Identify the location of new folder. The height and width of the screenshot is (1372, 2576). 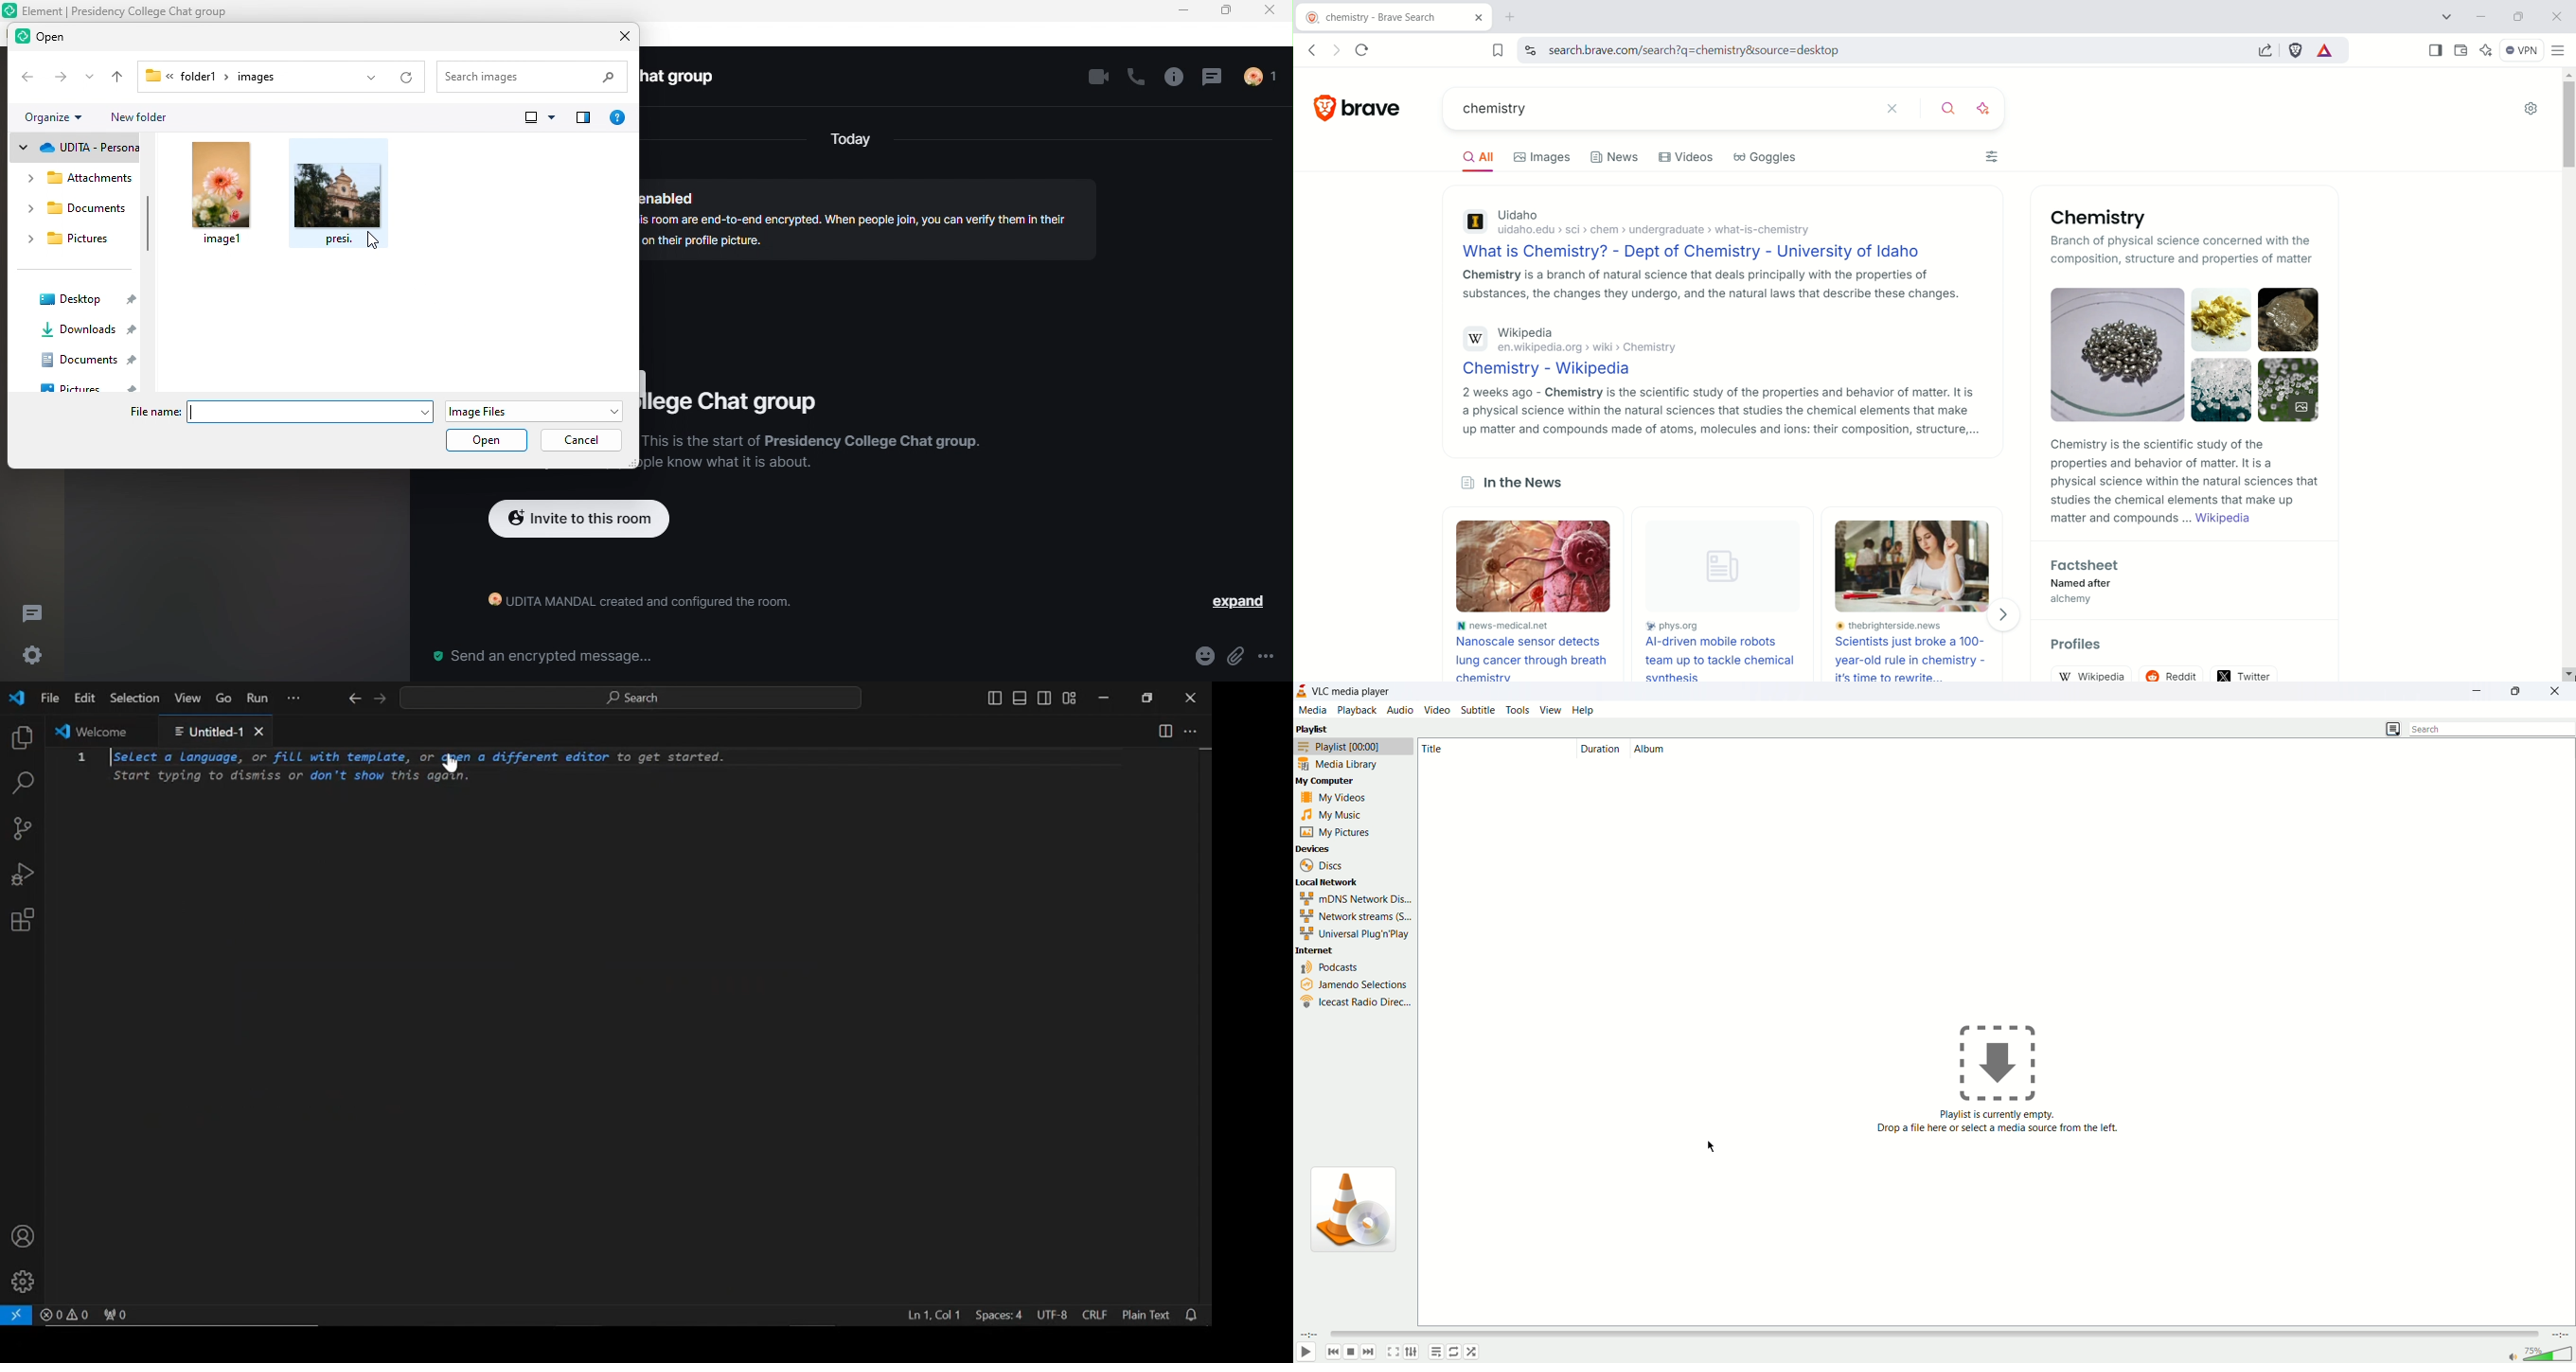
(151, 119).